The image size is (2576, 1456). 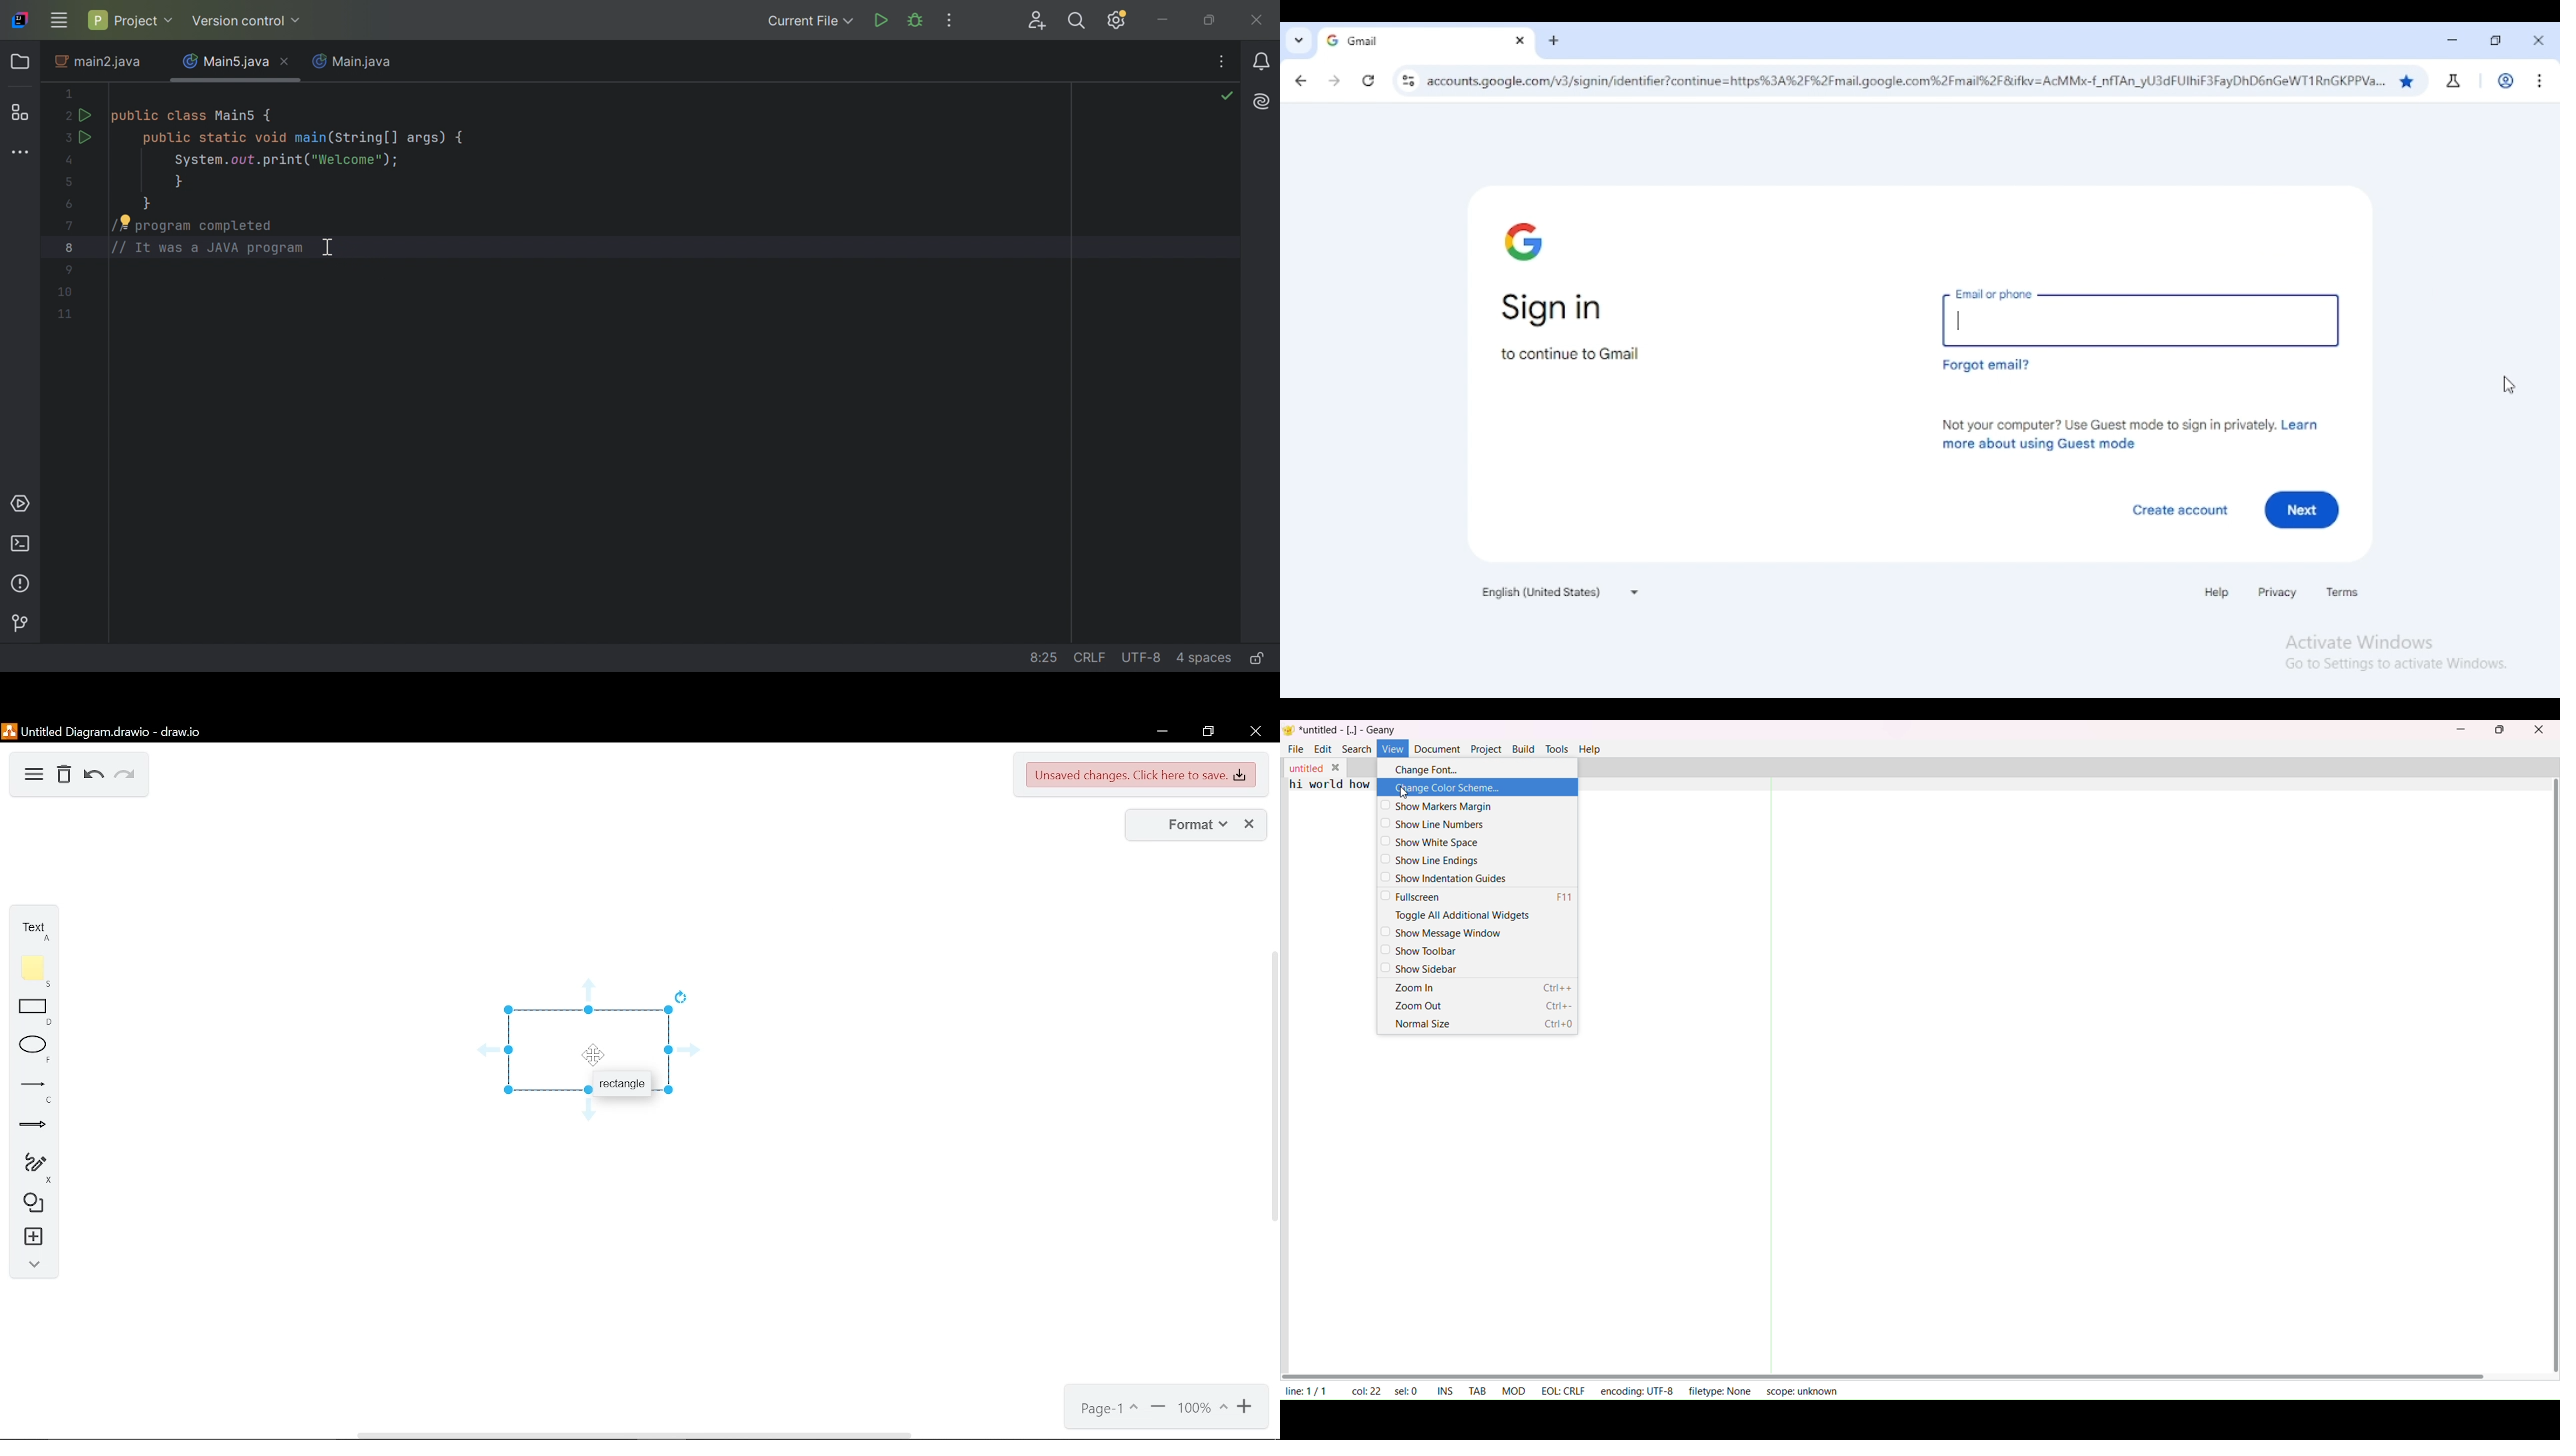 What do you see at coordinates (951, 20) in the screenshot?
I see `More Actions` at bounding box center [951, 20].